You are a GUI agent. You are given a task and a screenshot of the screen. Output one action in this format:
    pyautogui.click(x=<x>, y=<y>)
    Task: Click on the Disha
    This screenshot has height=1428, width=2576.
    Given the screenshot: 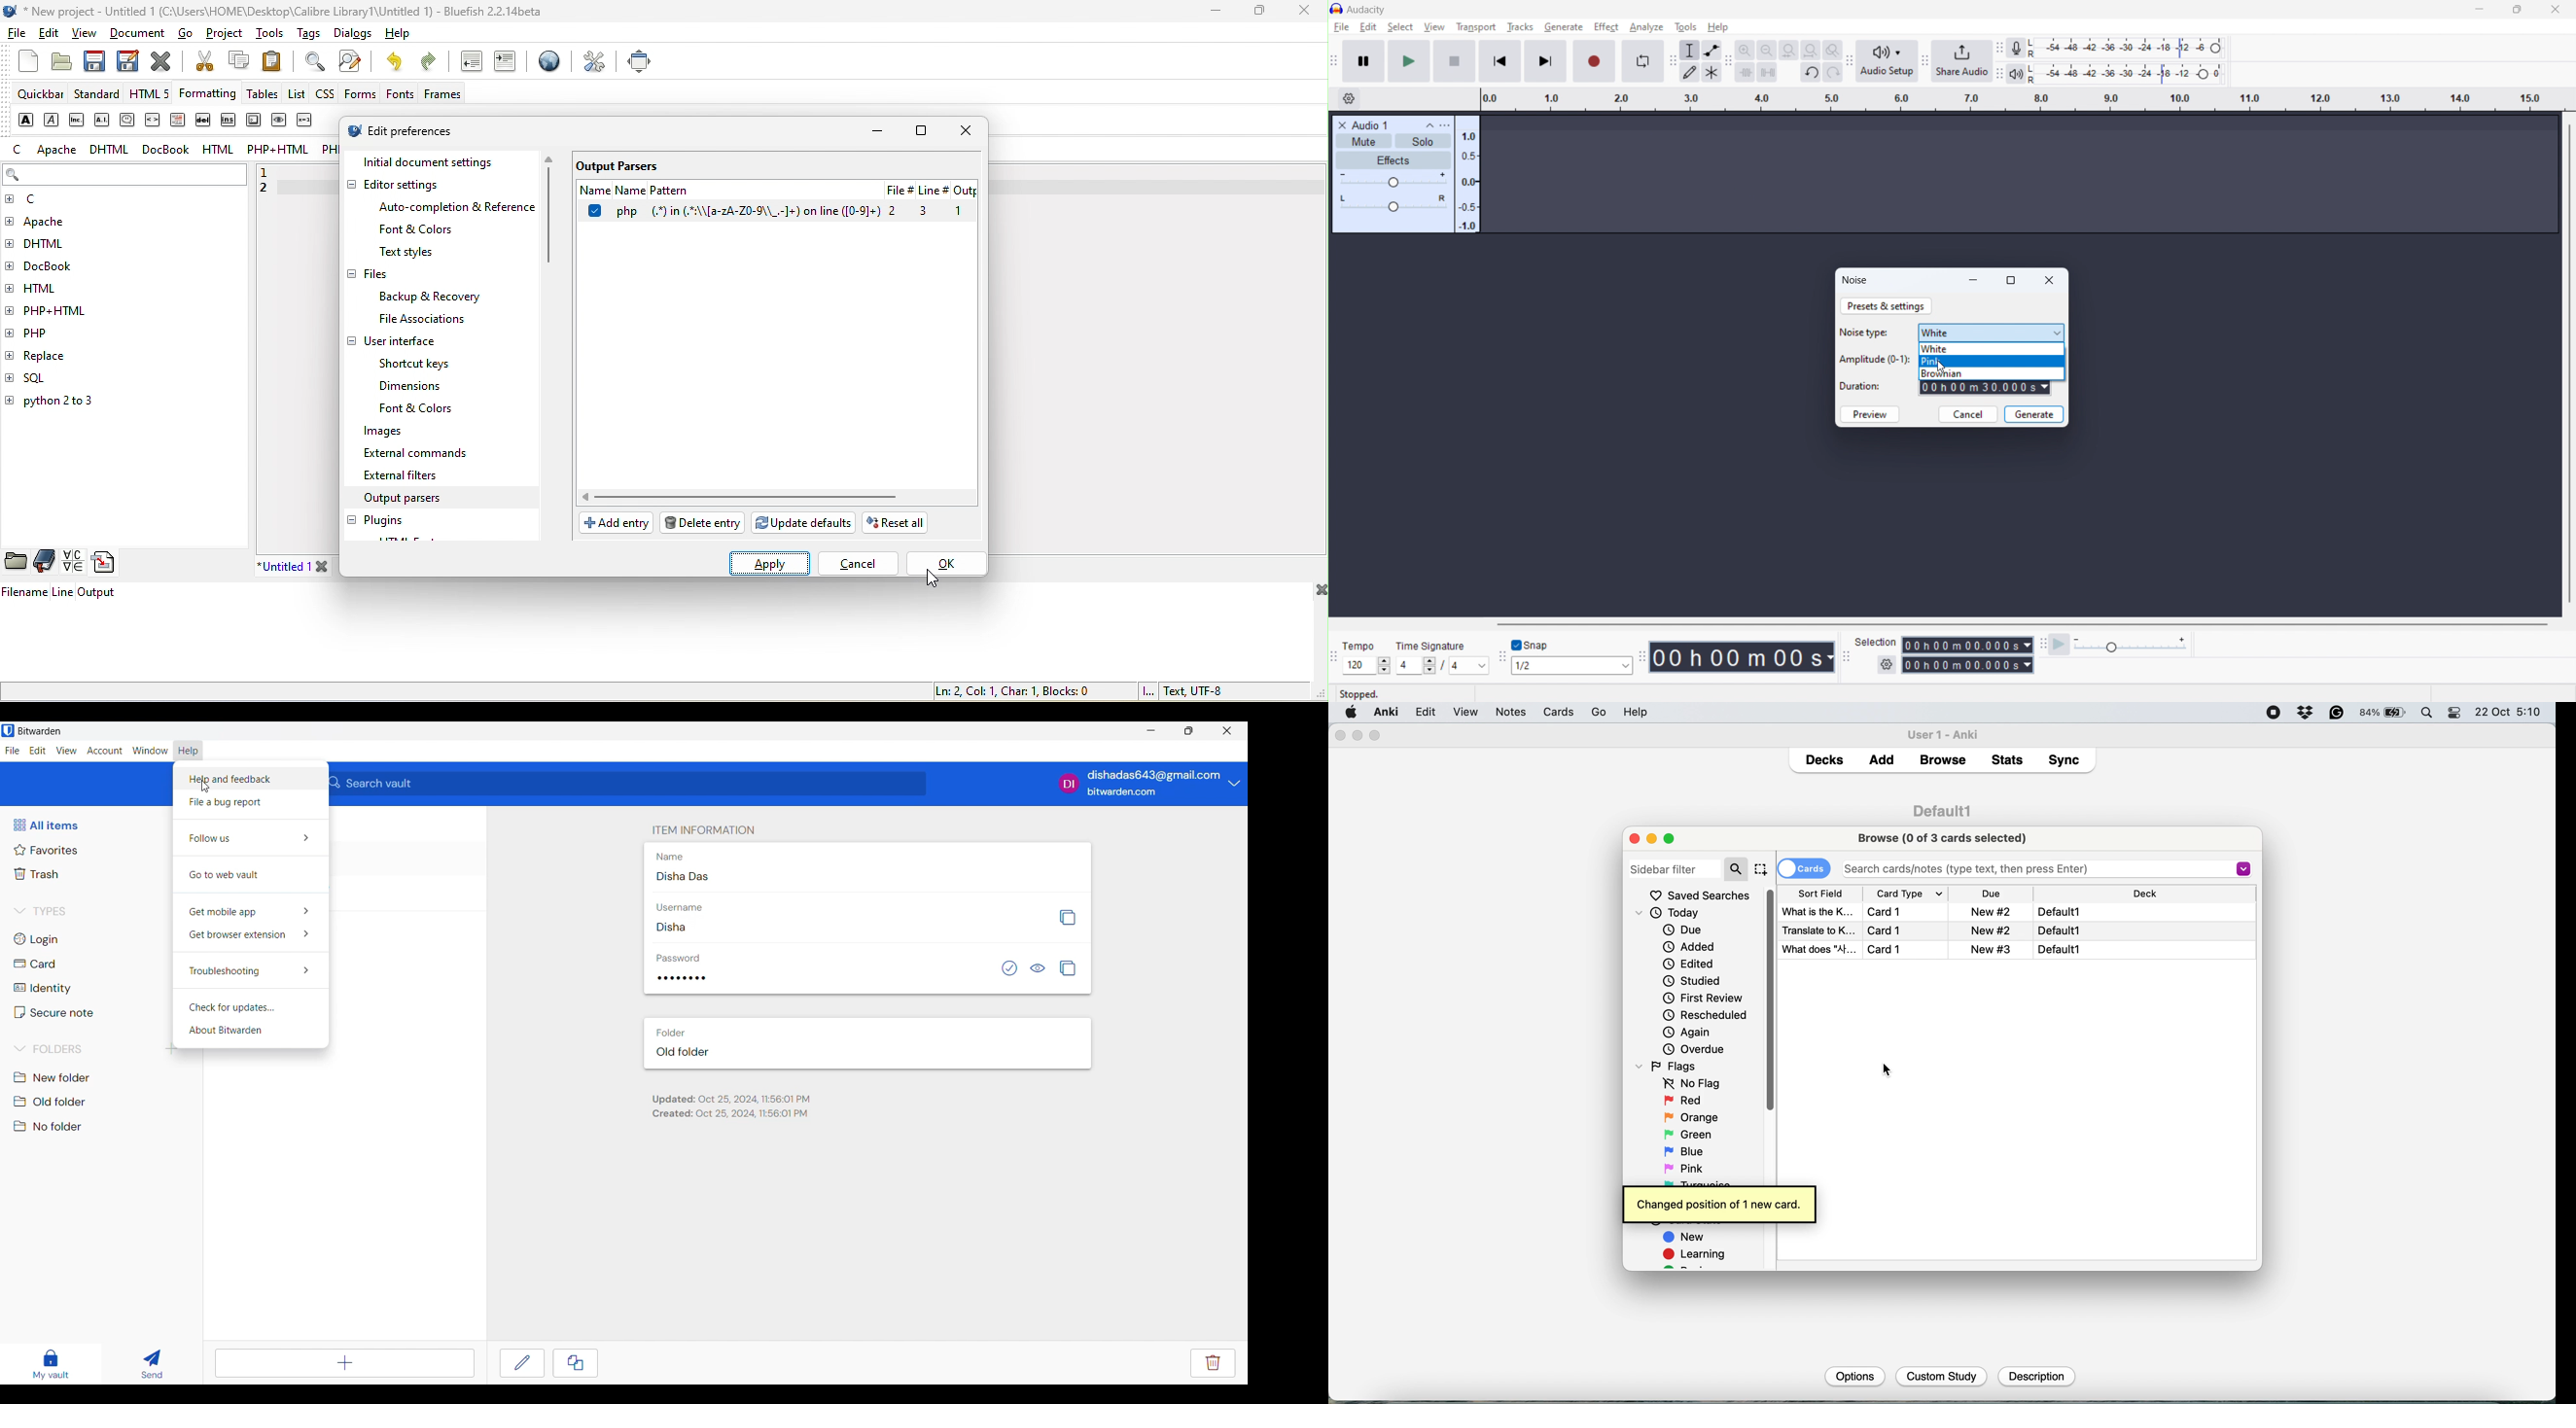 What is the action you would take?
    pyautogui.click(x=671, y=927)
    